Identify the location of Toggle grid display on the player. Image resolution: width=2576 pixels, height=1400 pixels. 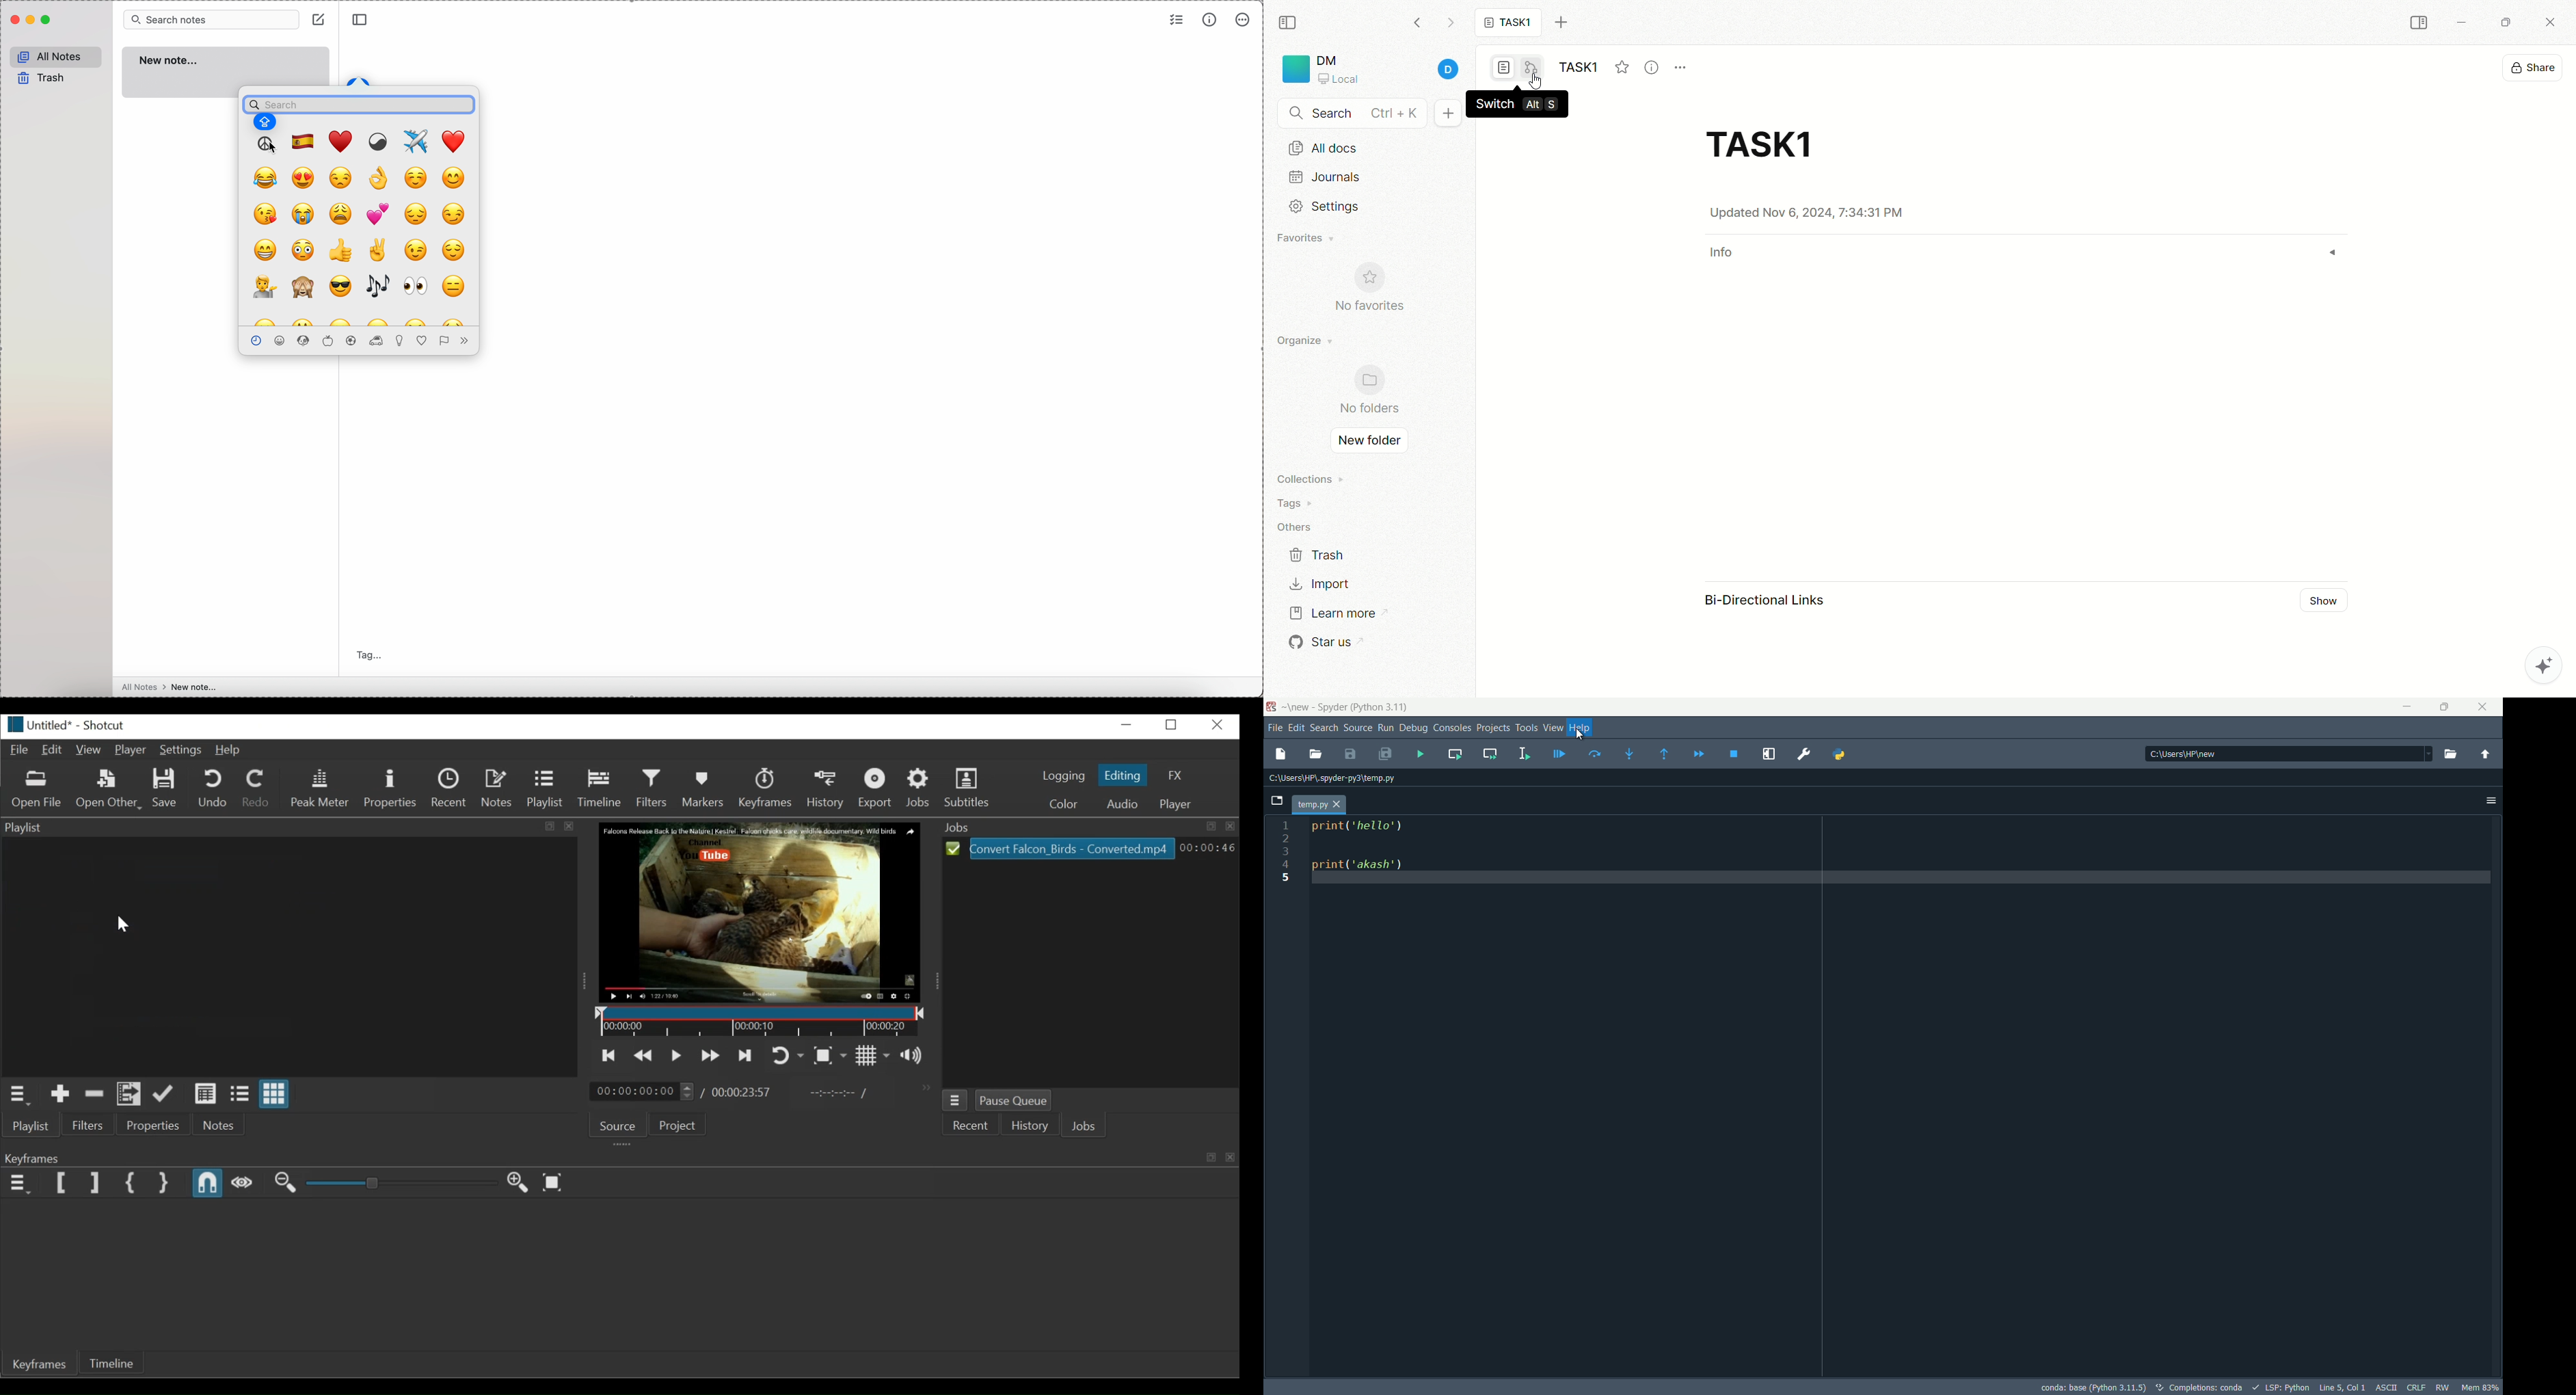
(874, 1057).